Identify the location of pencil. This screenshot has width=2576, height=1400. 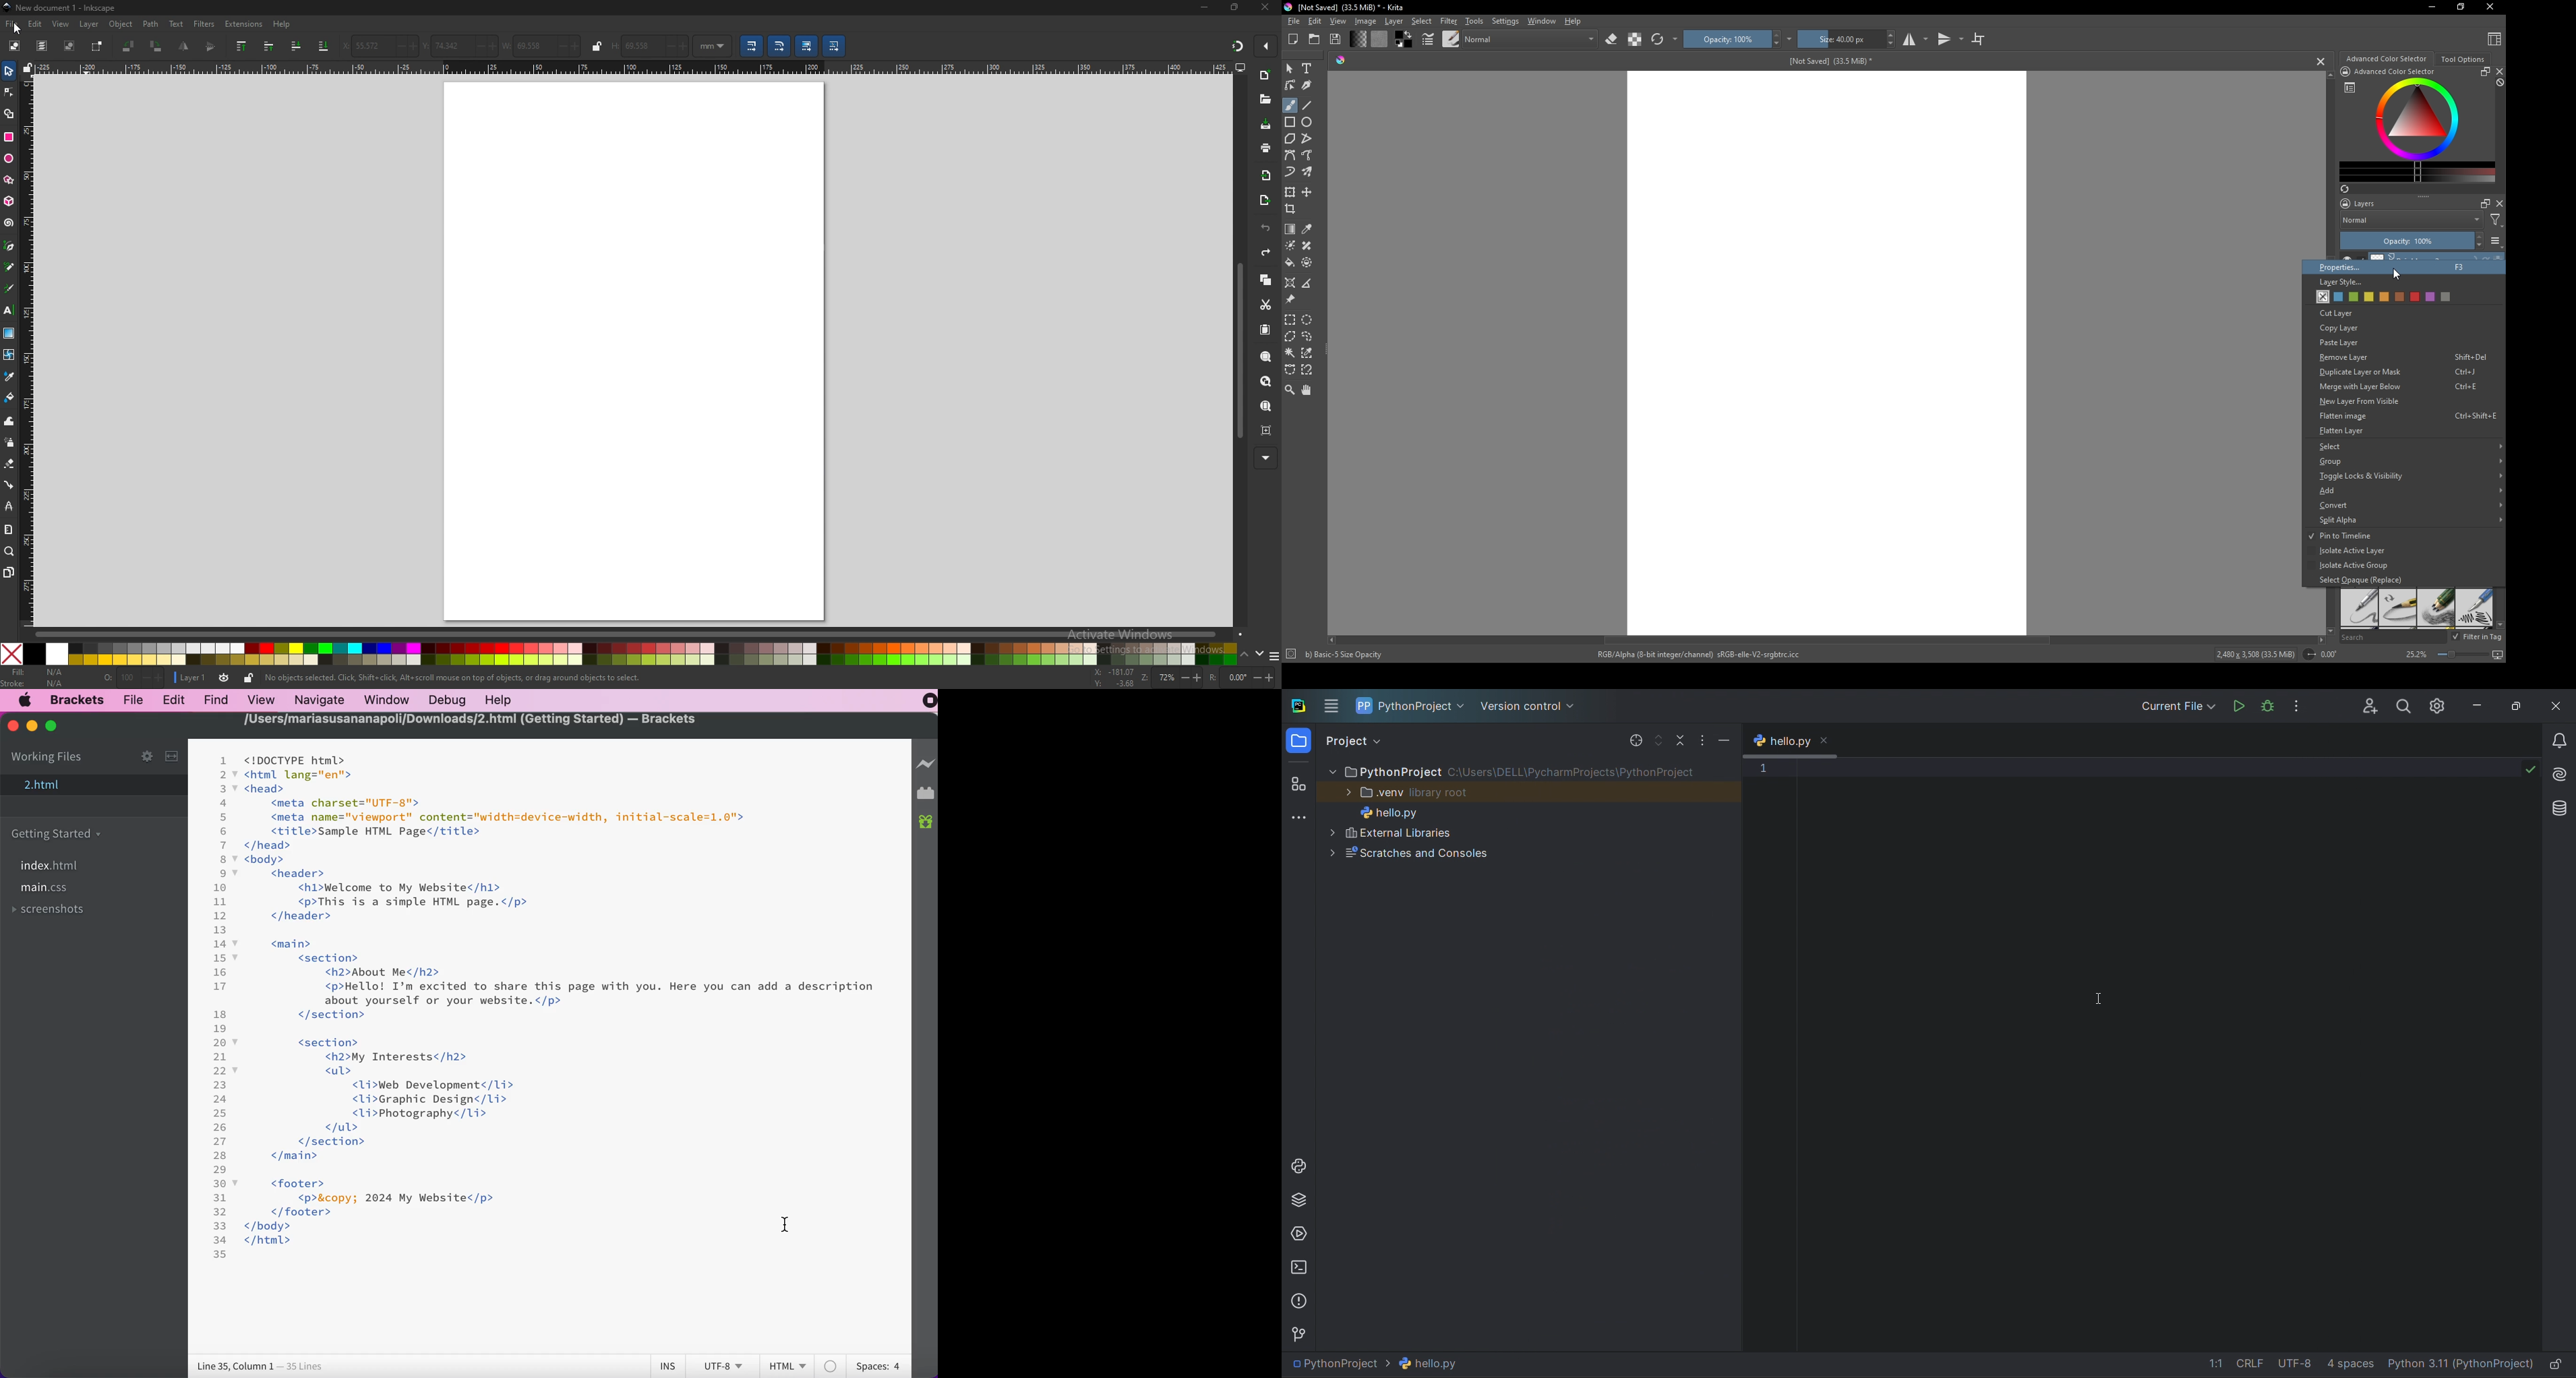
(2399, 609).